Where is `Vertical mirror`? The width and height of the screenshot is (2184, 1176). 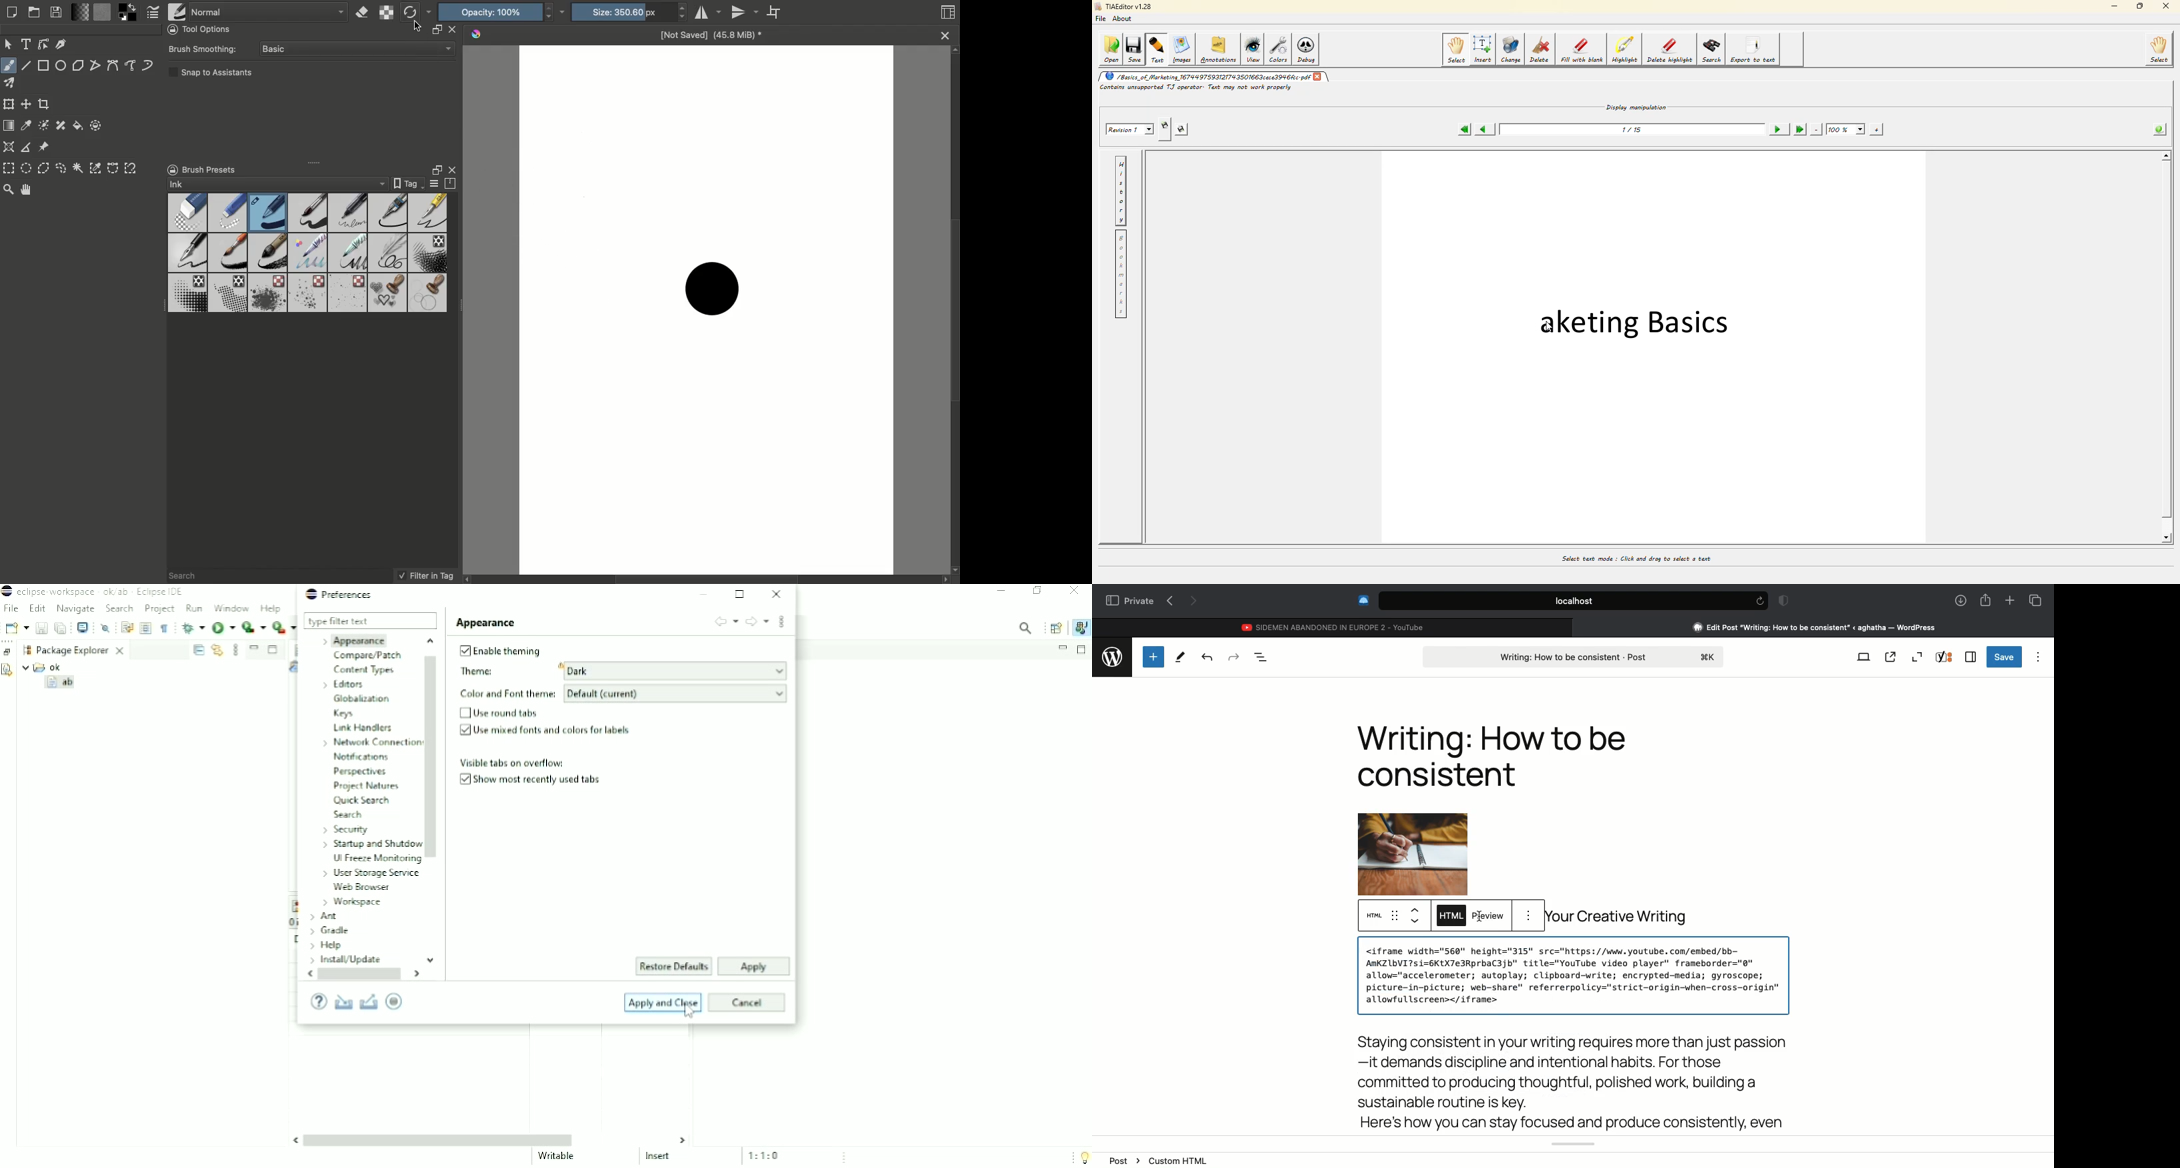 Vertical mirror is located at coordinates (747, 14).